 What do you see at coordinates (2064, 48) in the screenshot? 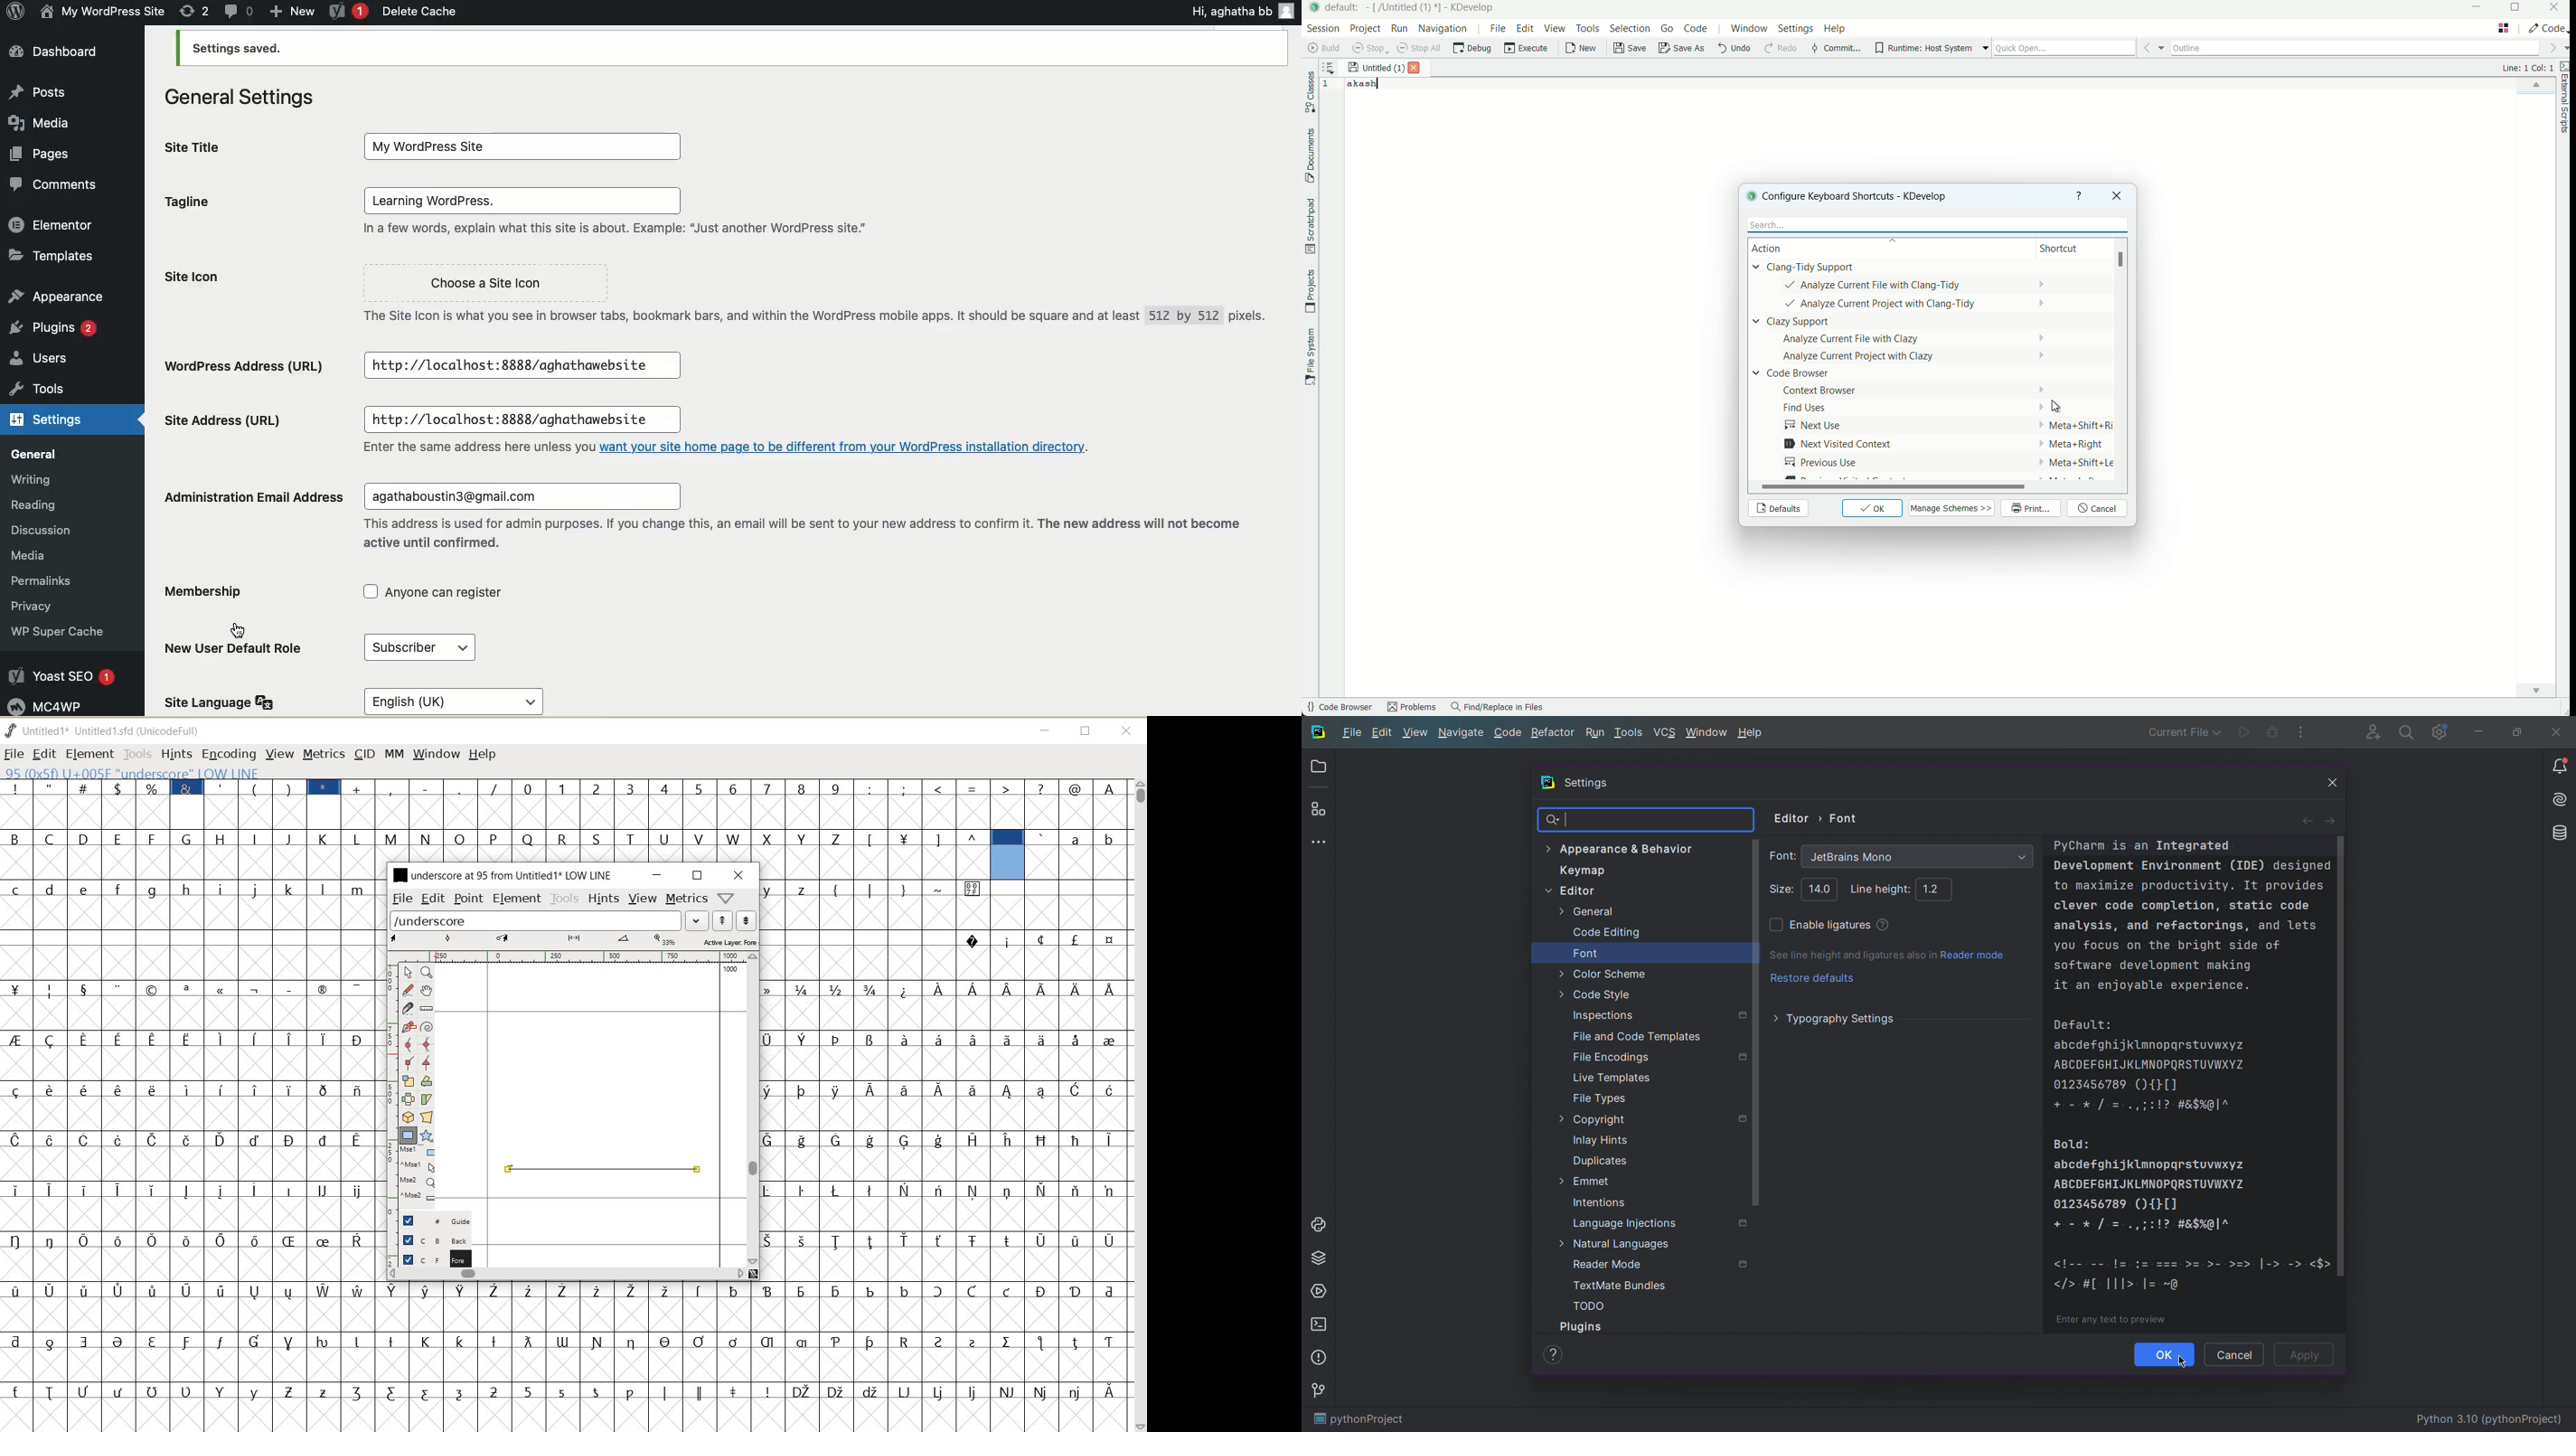
I see `quick open` at bounding box center [2064, 48].